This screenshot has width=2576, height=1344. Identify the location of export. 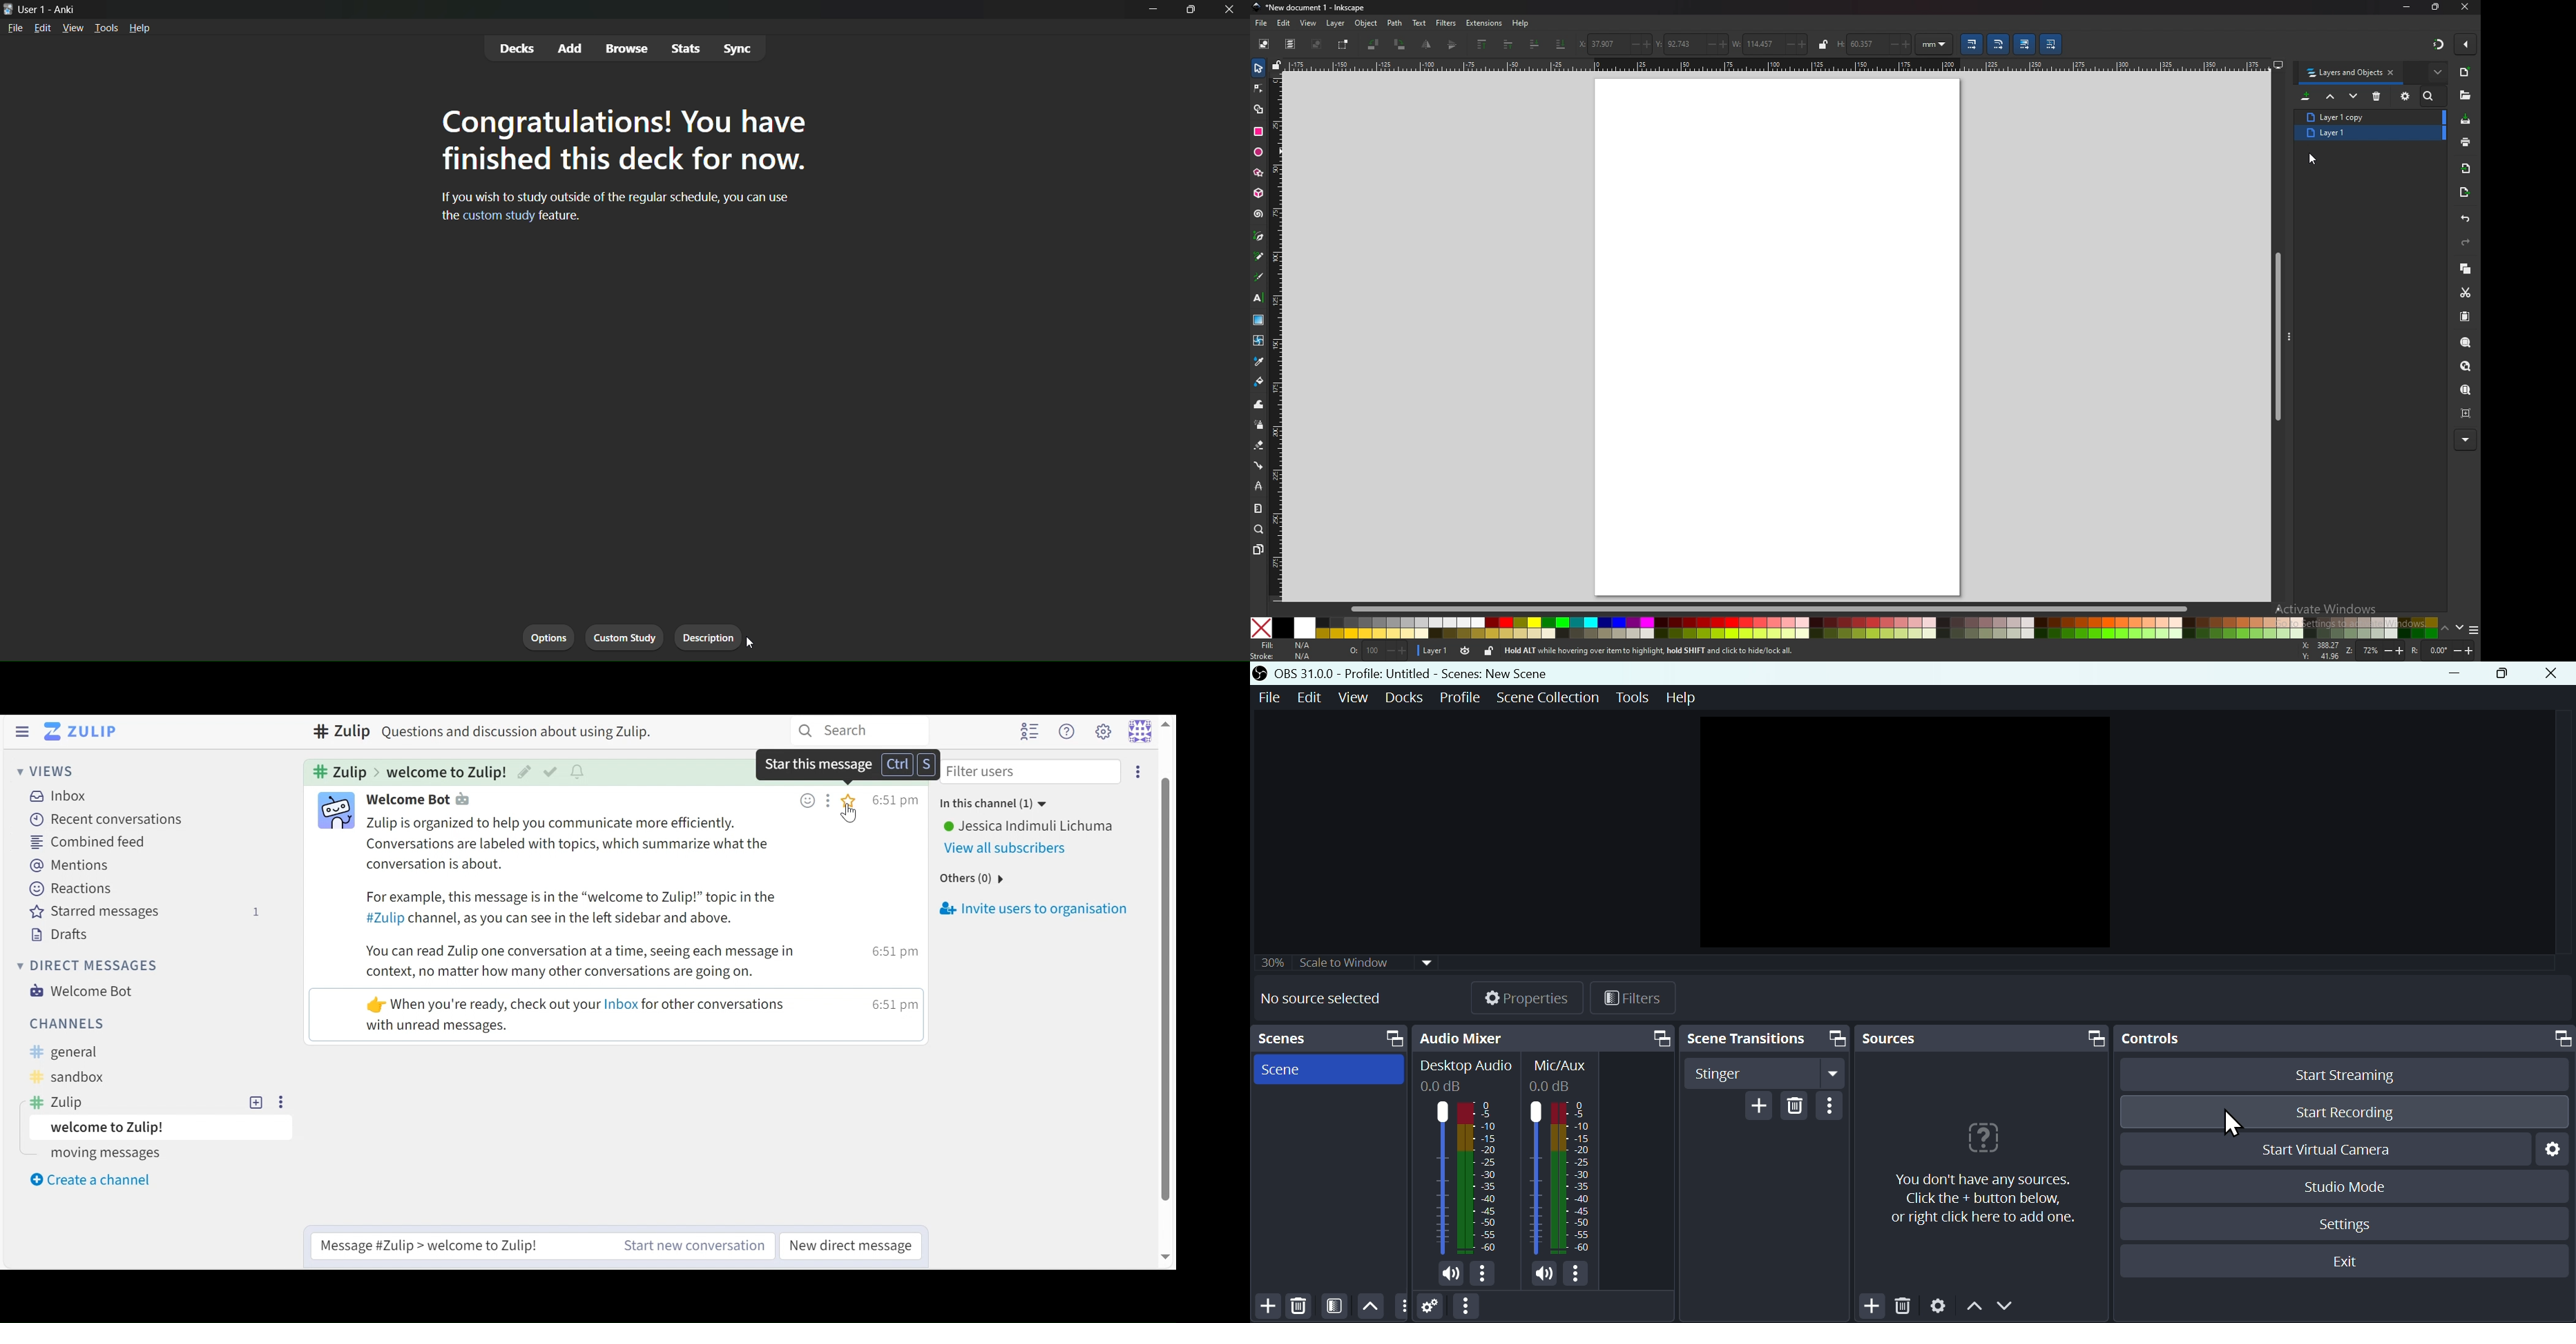
(2464, 191).